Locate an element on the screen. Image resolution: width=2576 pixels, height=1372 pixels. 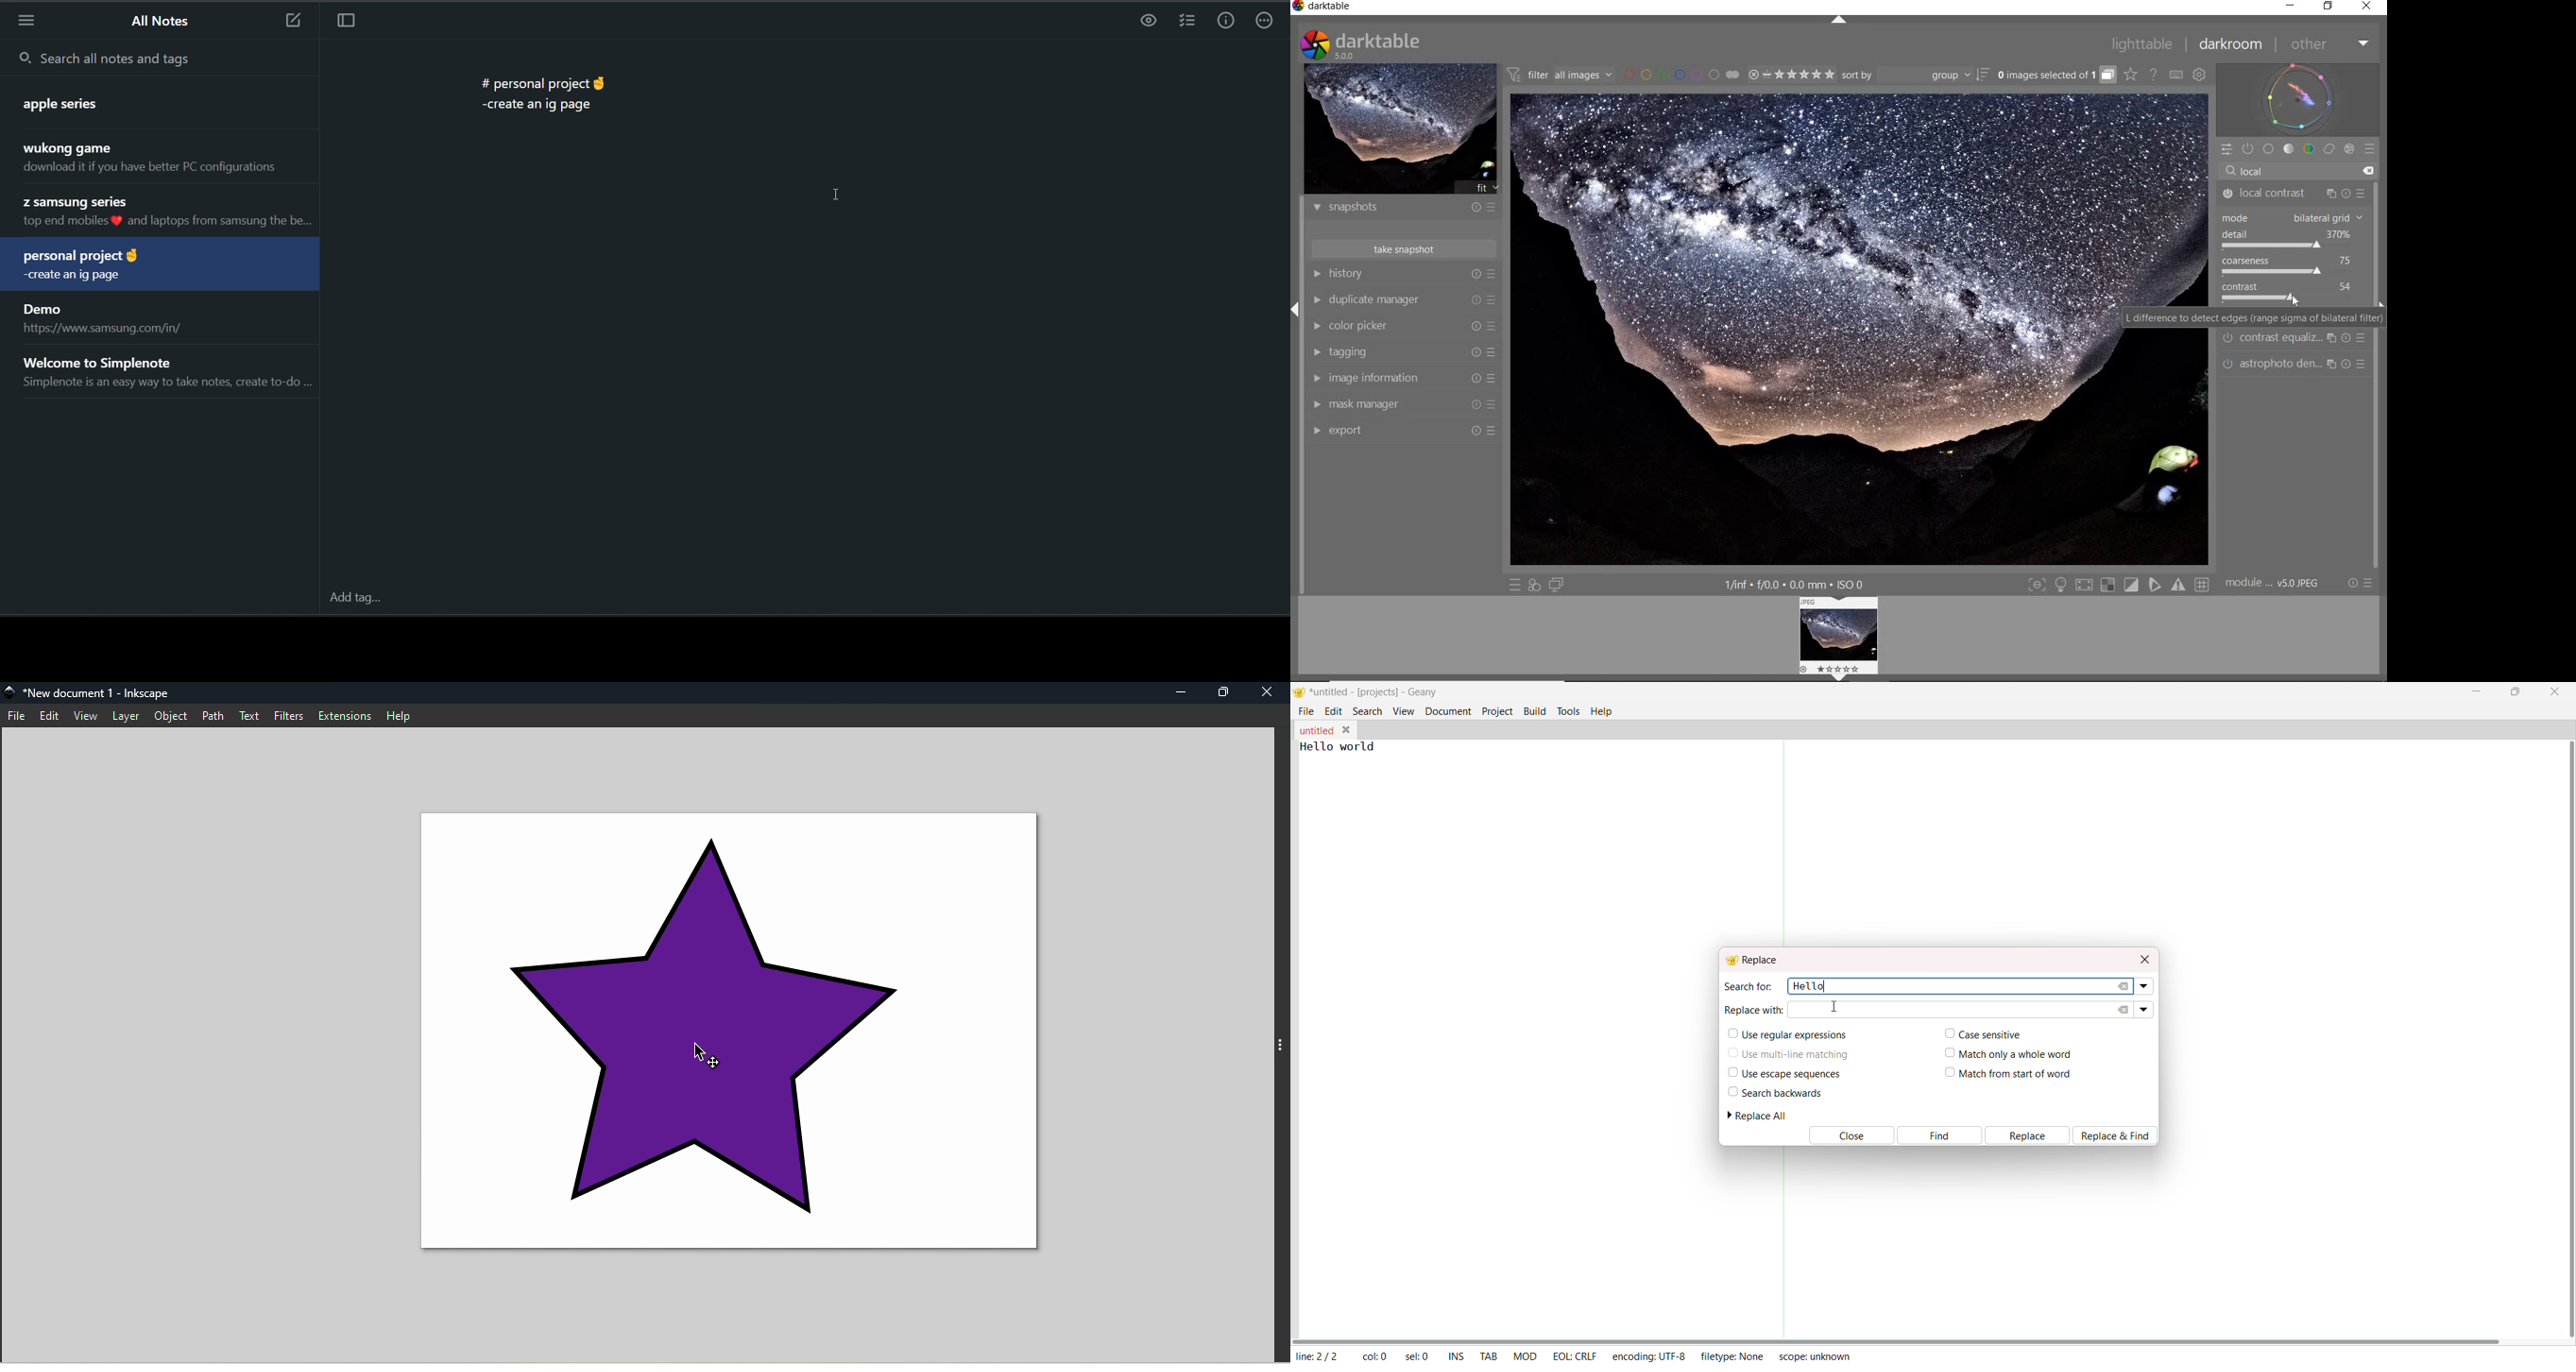
Presets and preferences is located at coordinates (1494, 404).